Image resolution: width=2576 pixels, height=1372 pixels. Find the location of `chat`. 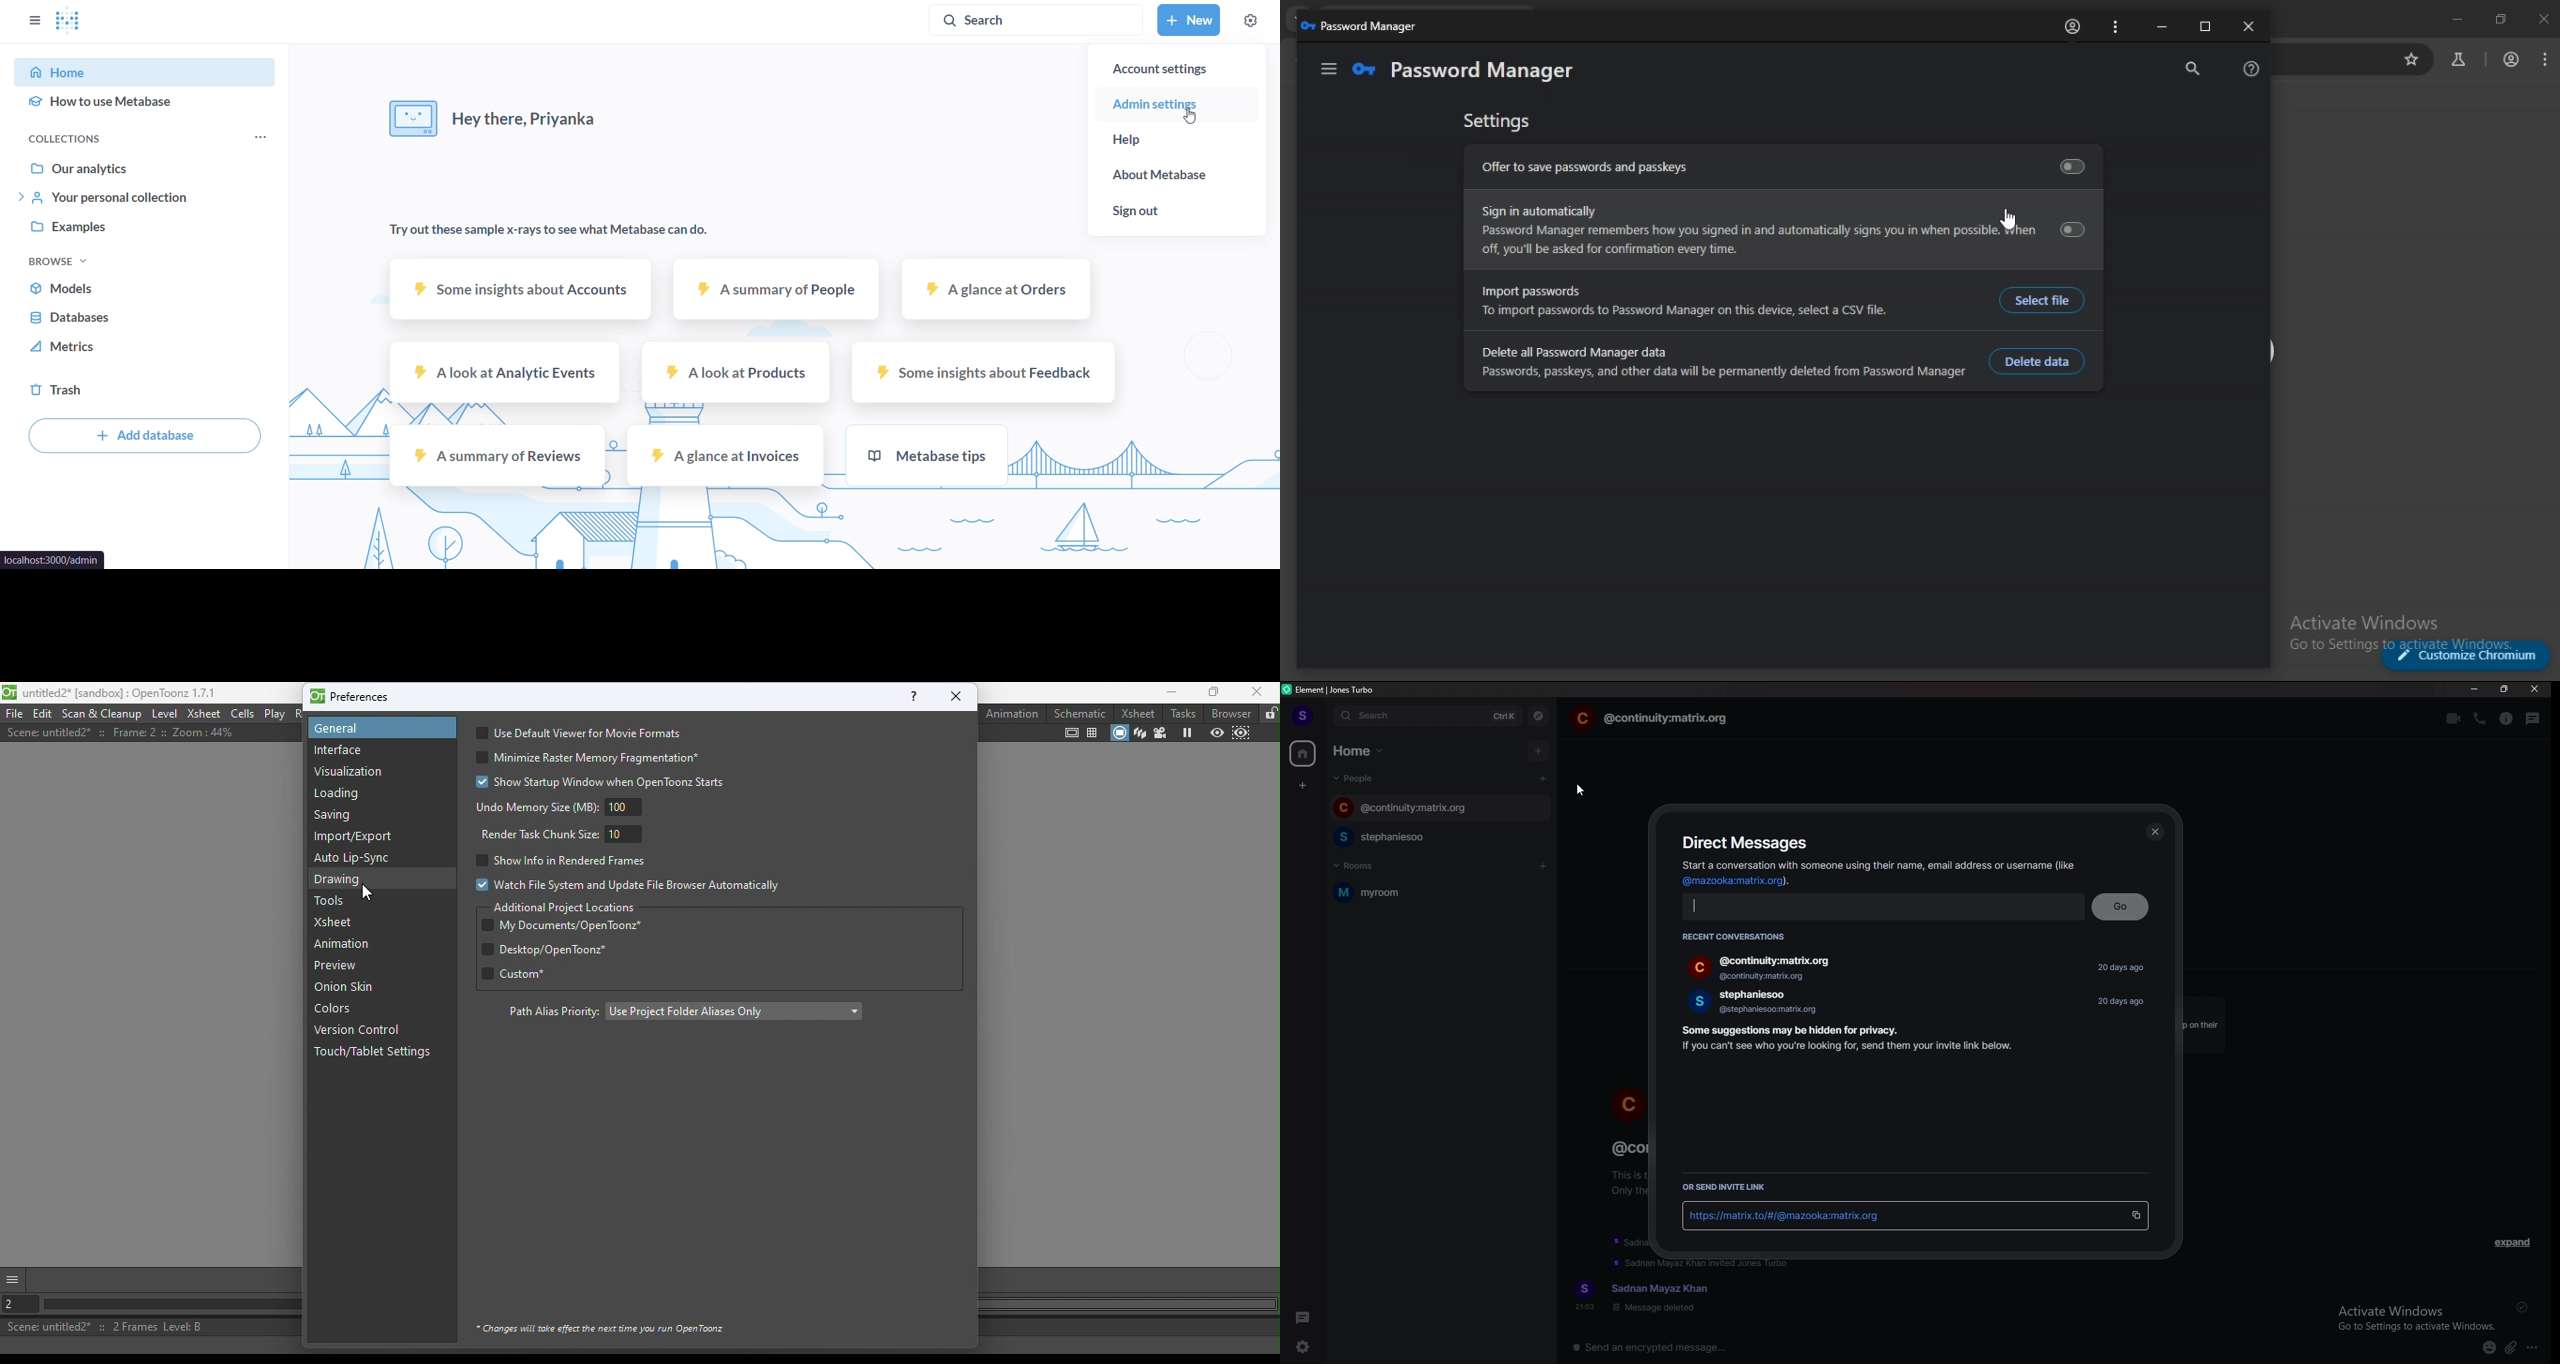

chat is located at coordinates (1651, 719).